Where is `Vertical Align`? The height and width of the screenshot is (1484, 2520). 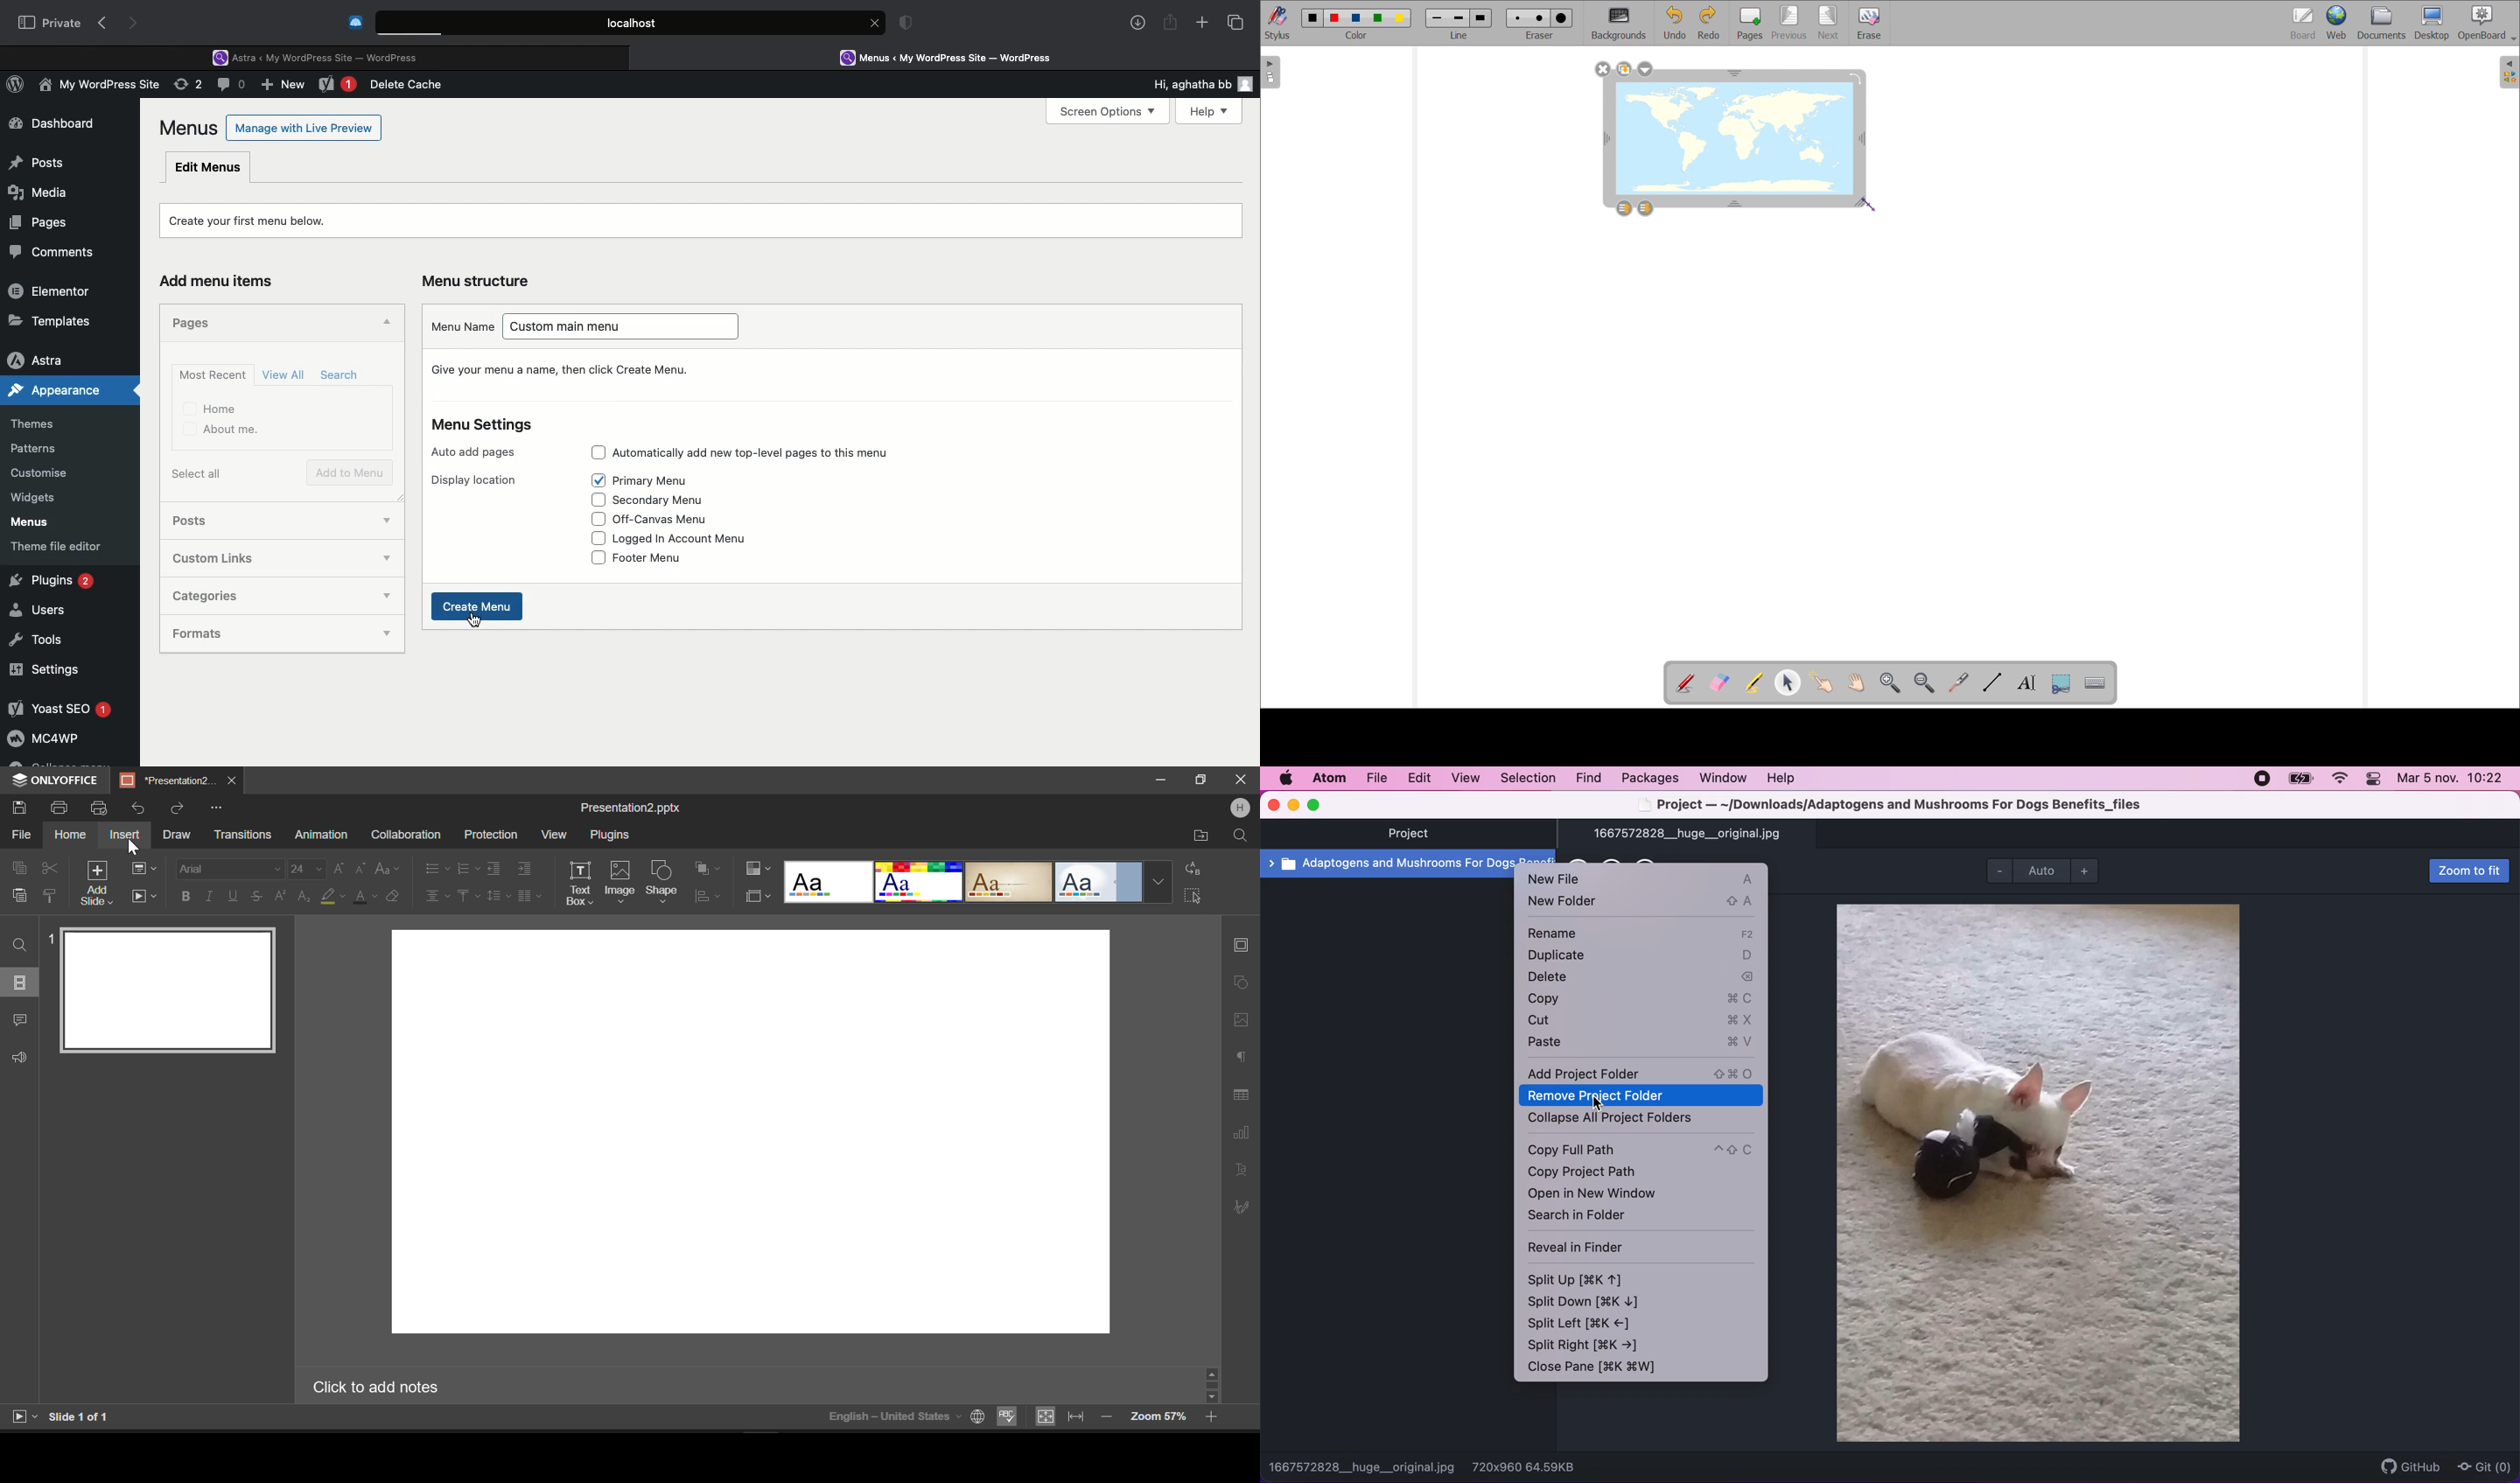 Vertical Align is located at coordinates (468, 894).